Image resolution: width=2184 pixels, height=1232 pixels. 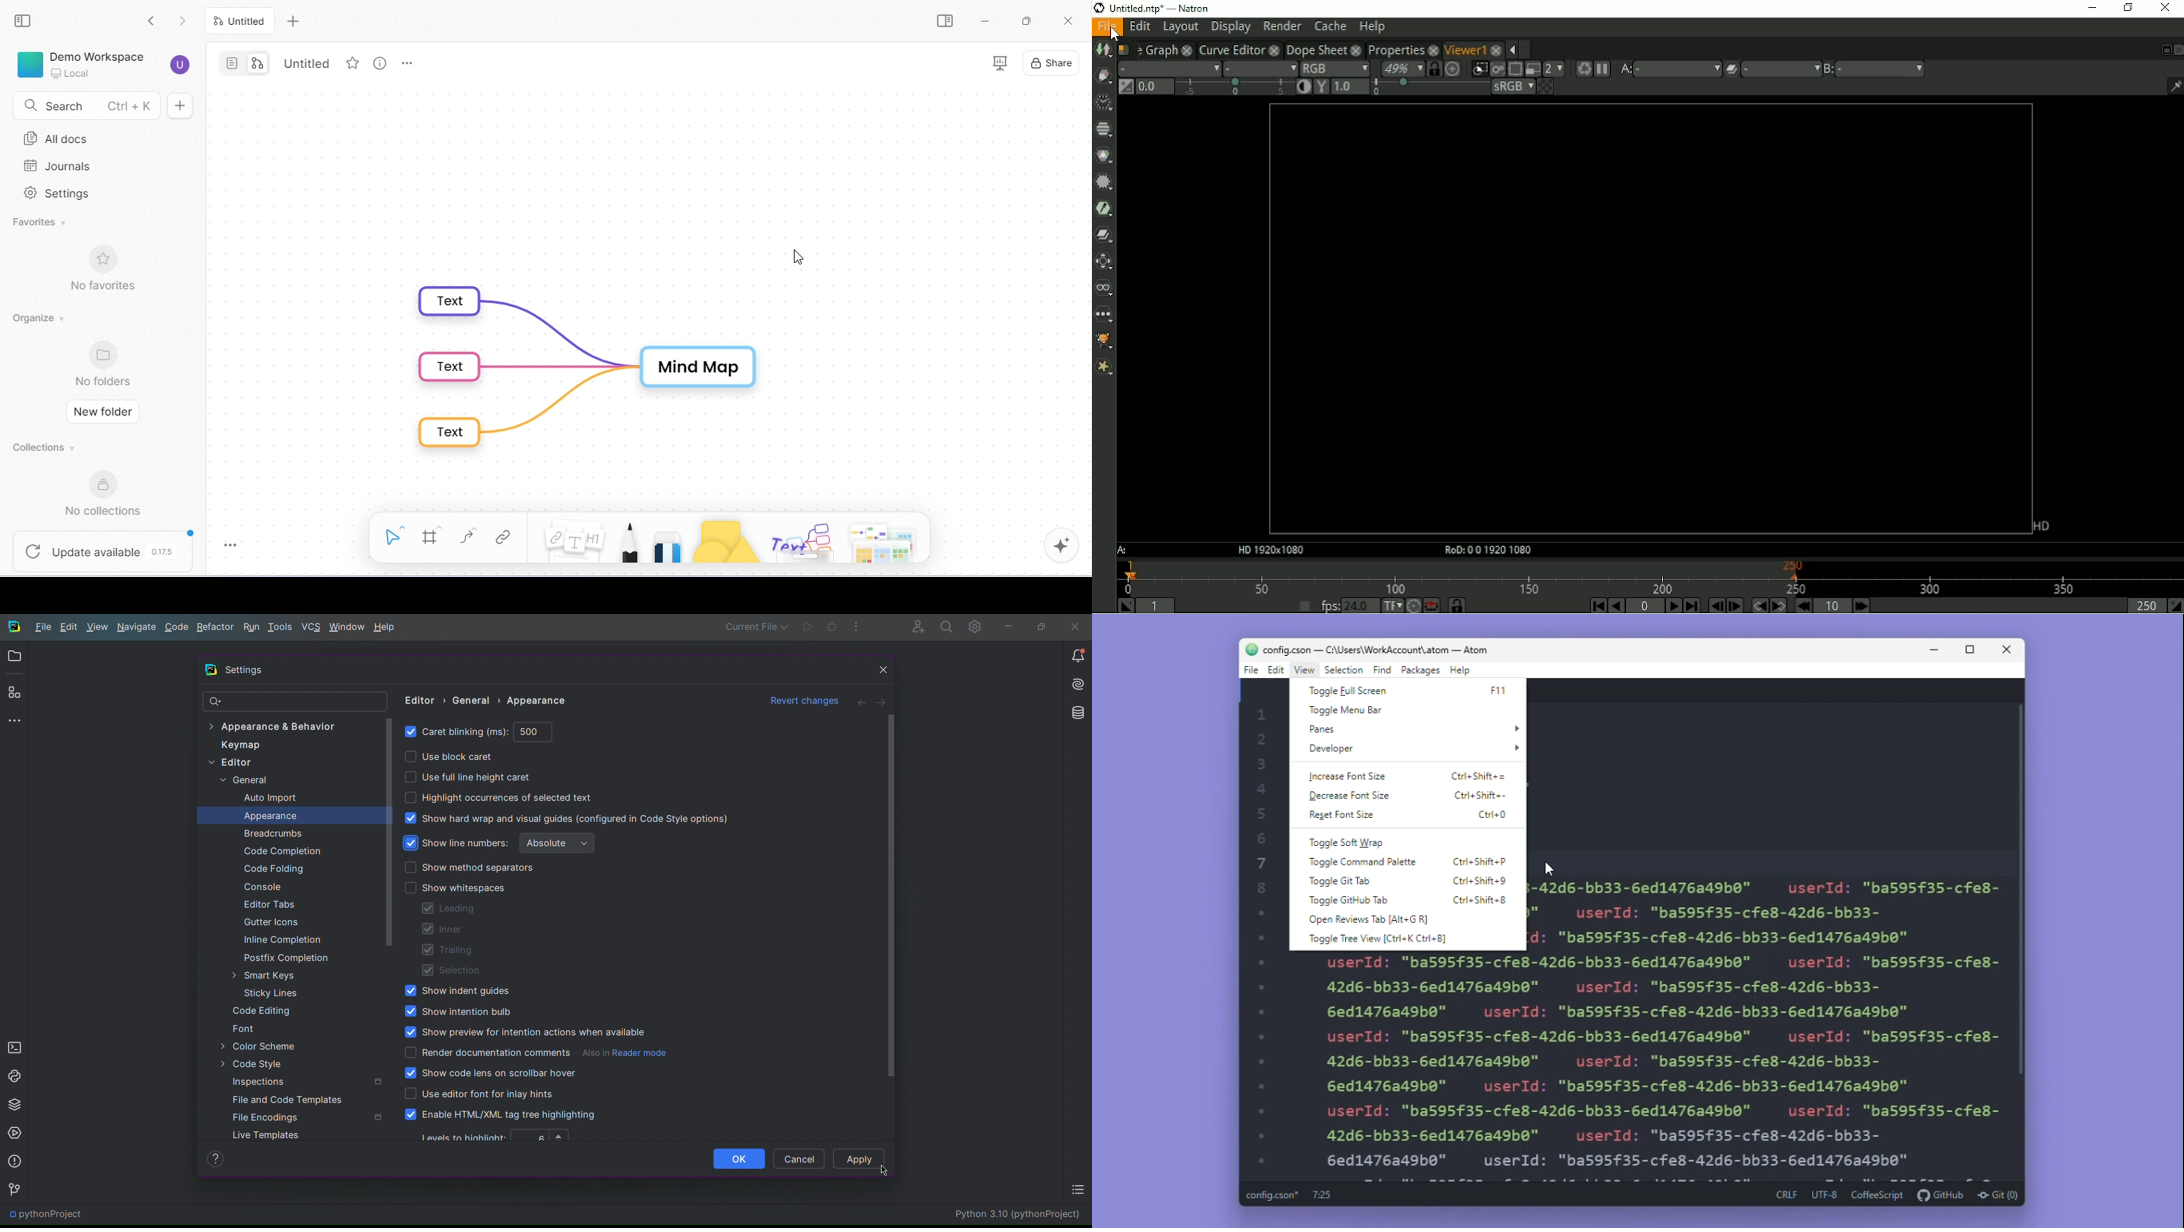 What do you see at coordinates (2041, 526) in the screenshot?
I see `HD` at bounding box center [2041, 526].